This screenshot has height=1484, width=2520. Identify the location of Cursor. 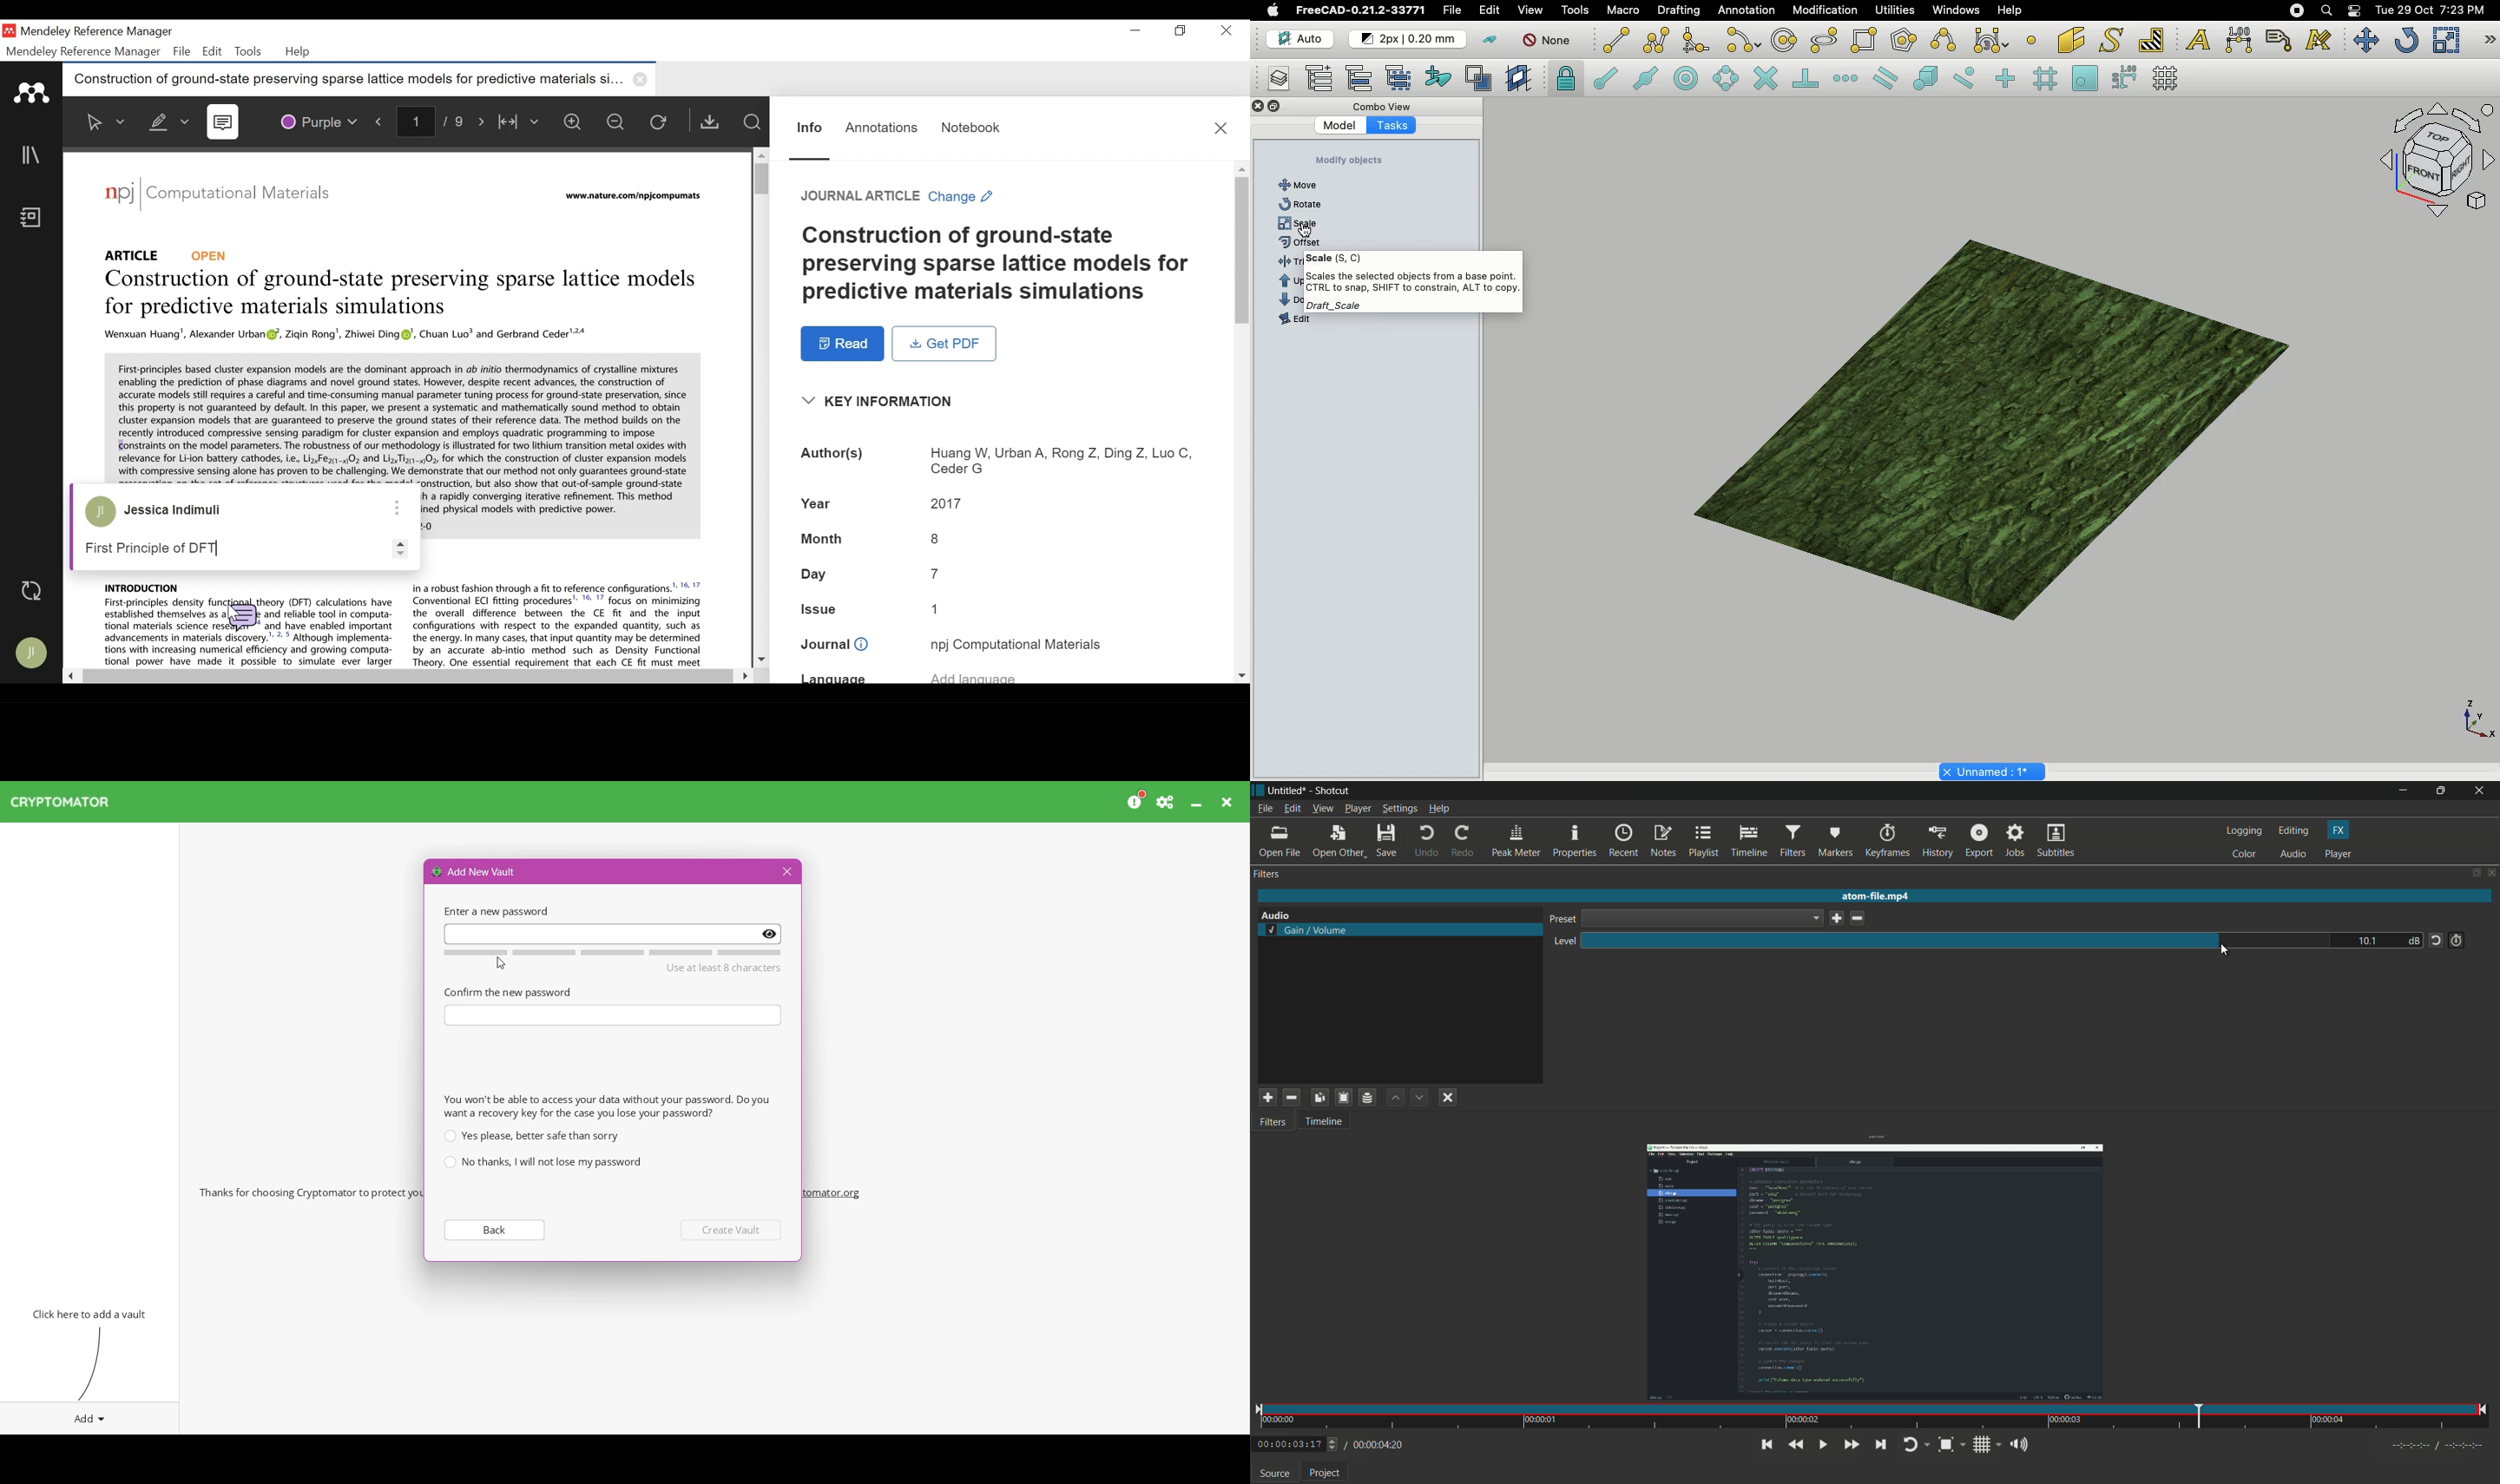
(229, 605).